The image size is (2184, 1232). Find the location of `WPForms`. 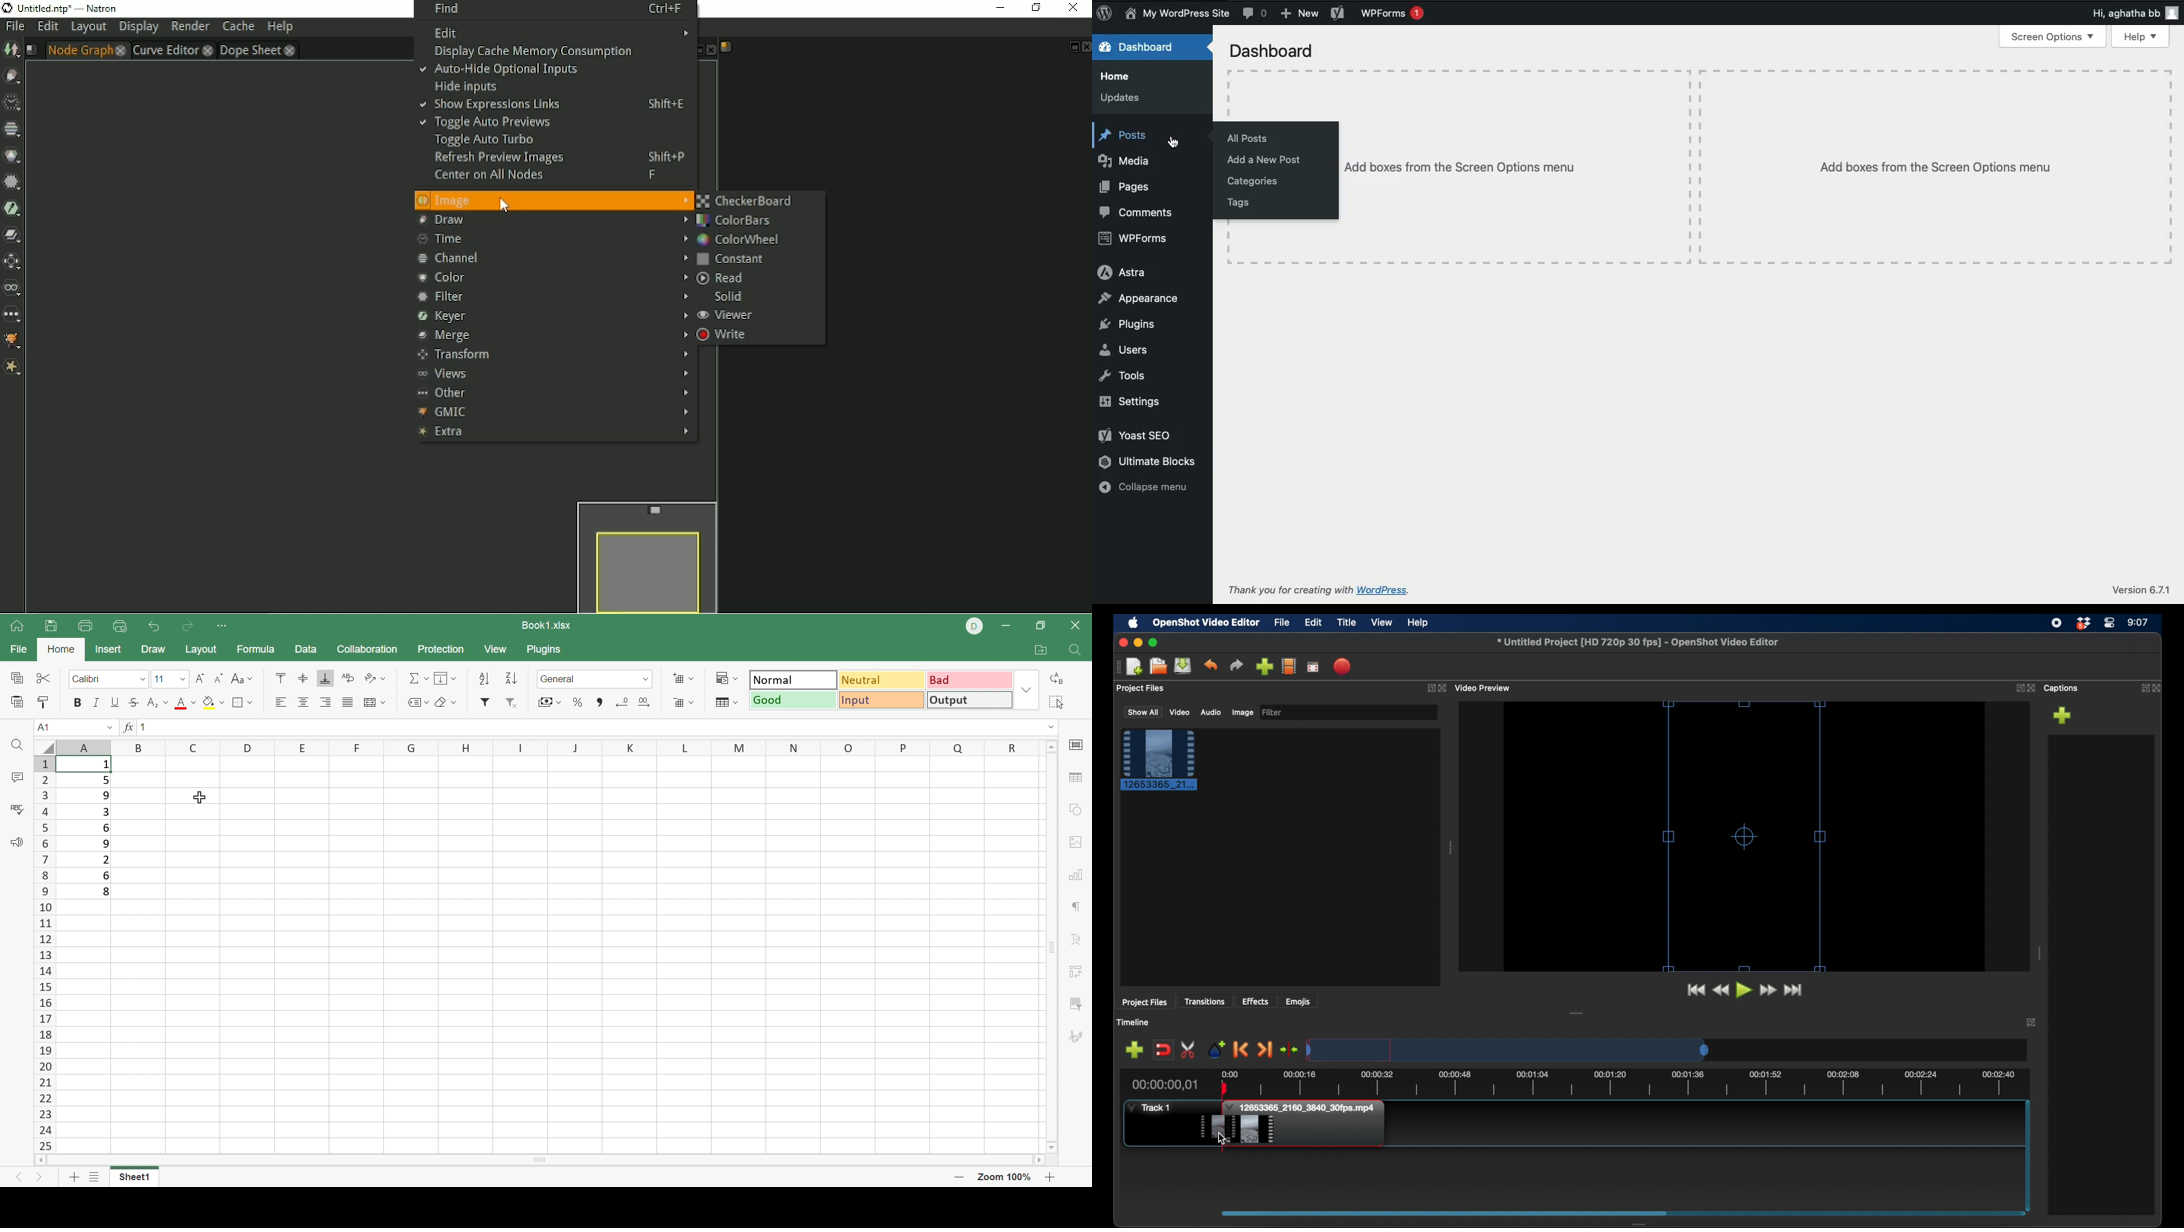

WPForms is located at coordinates (1132, 239).